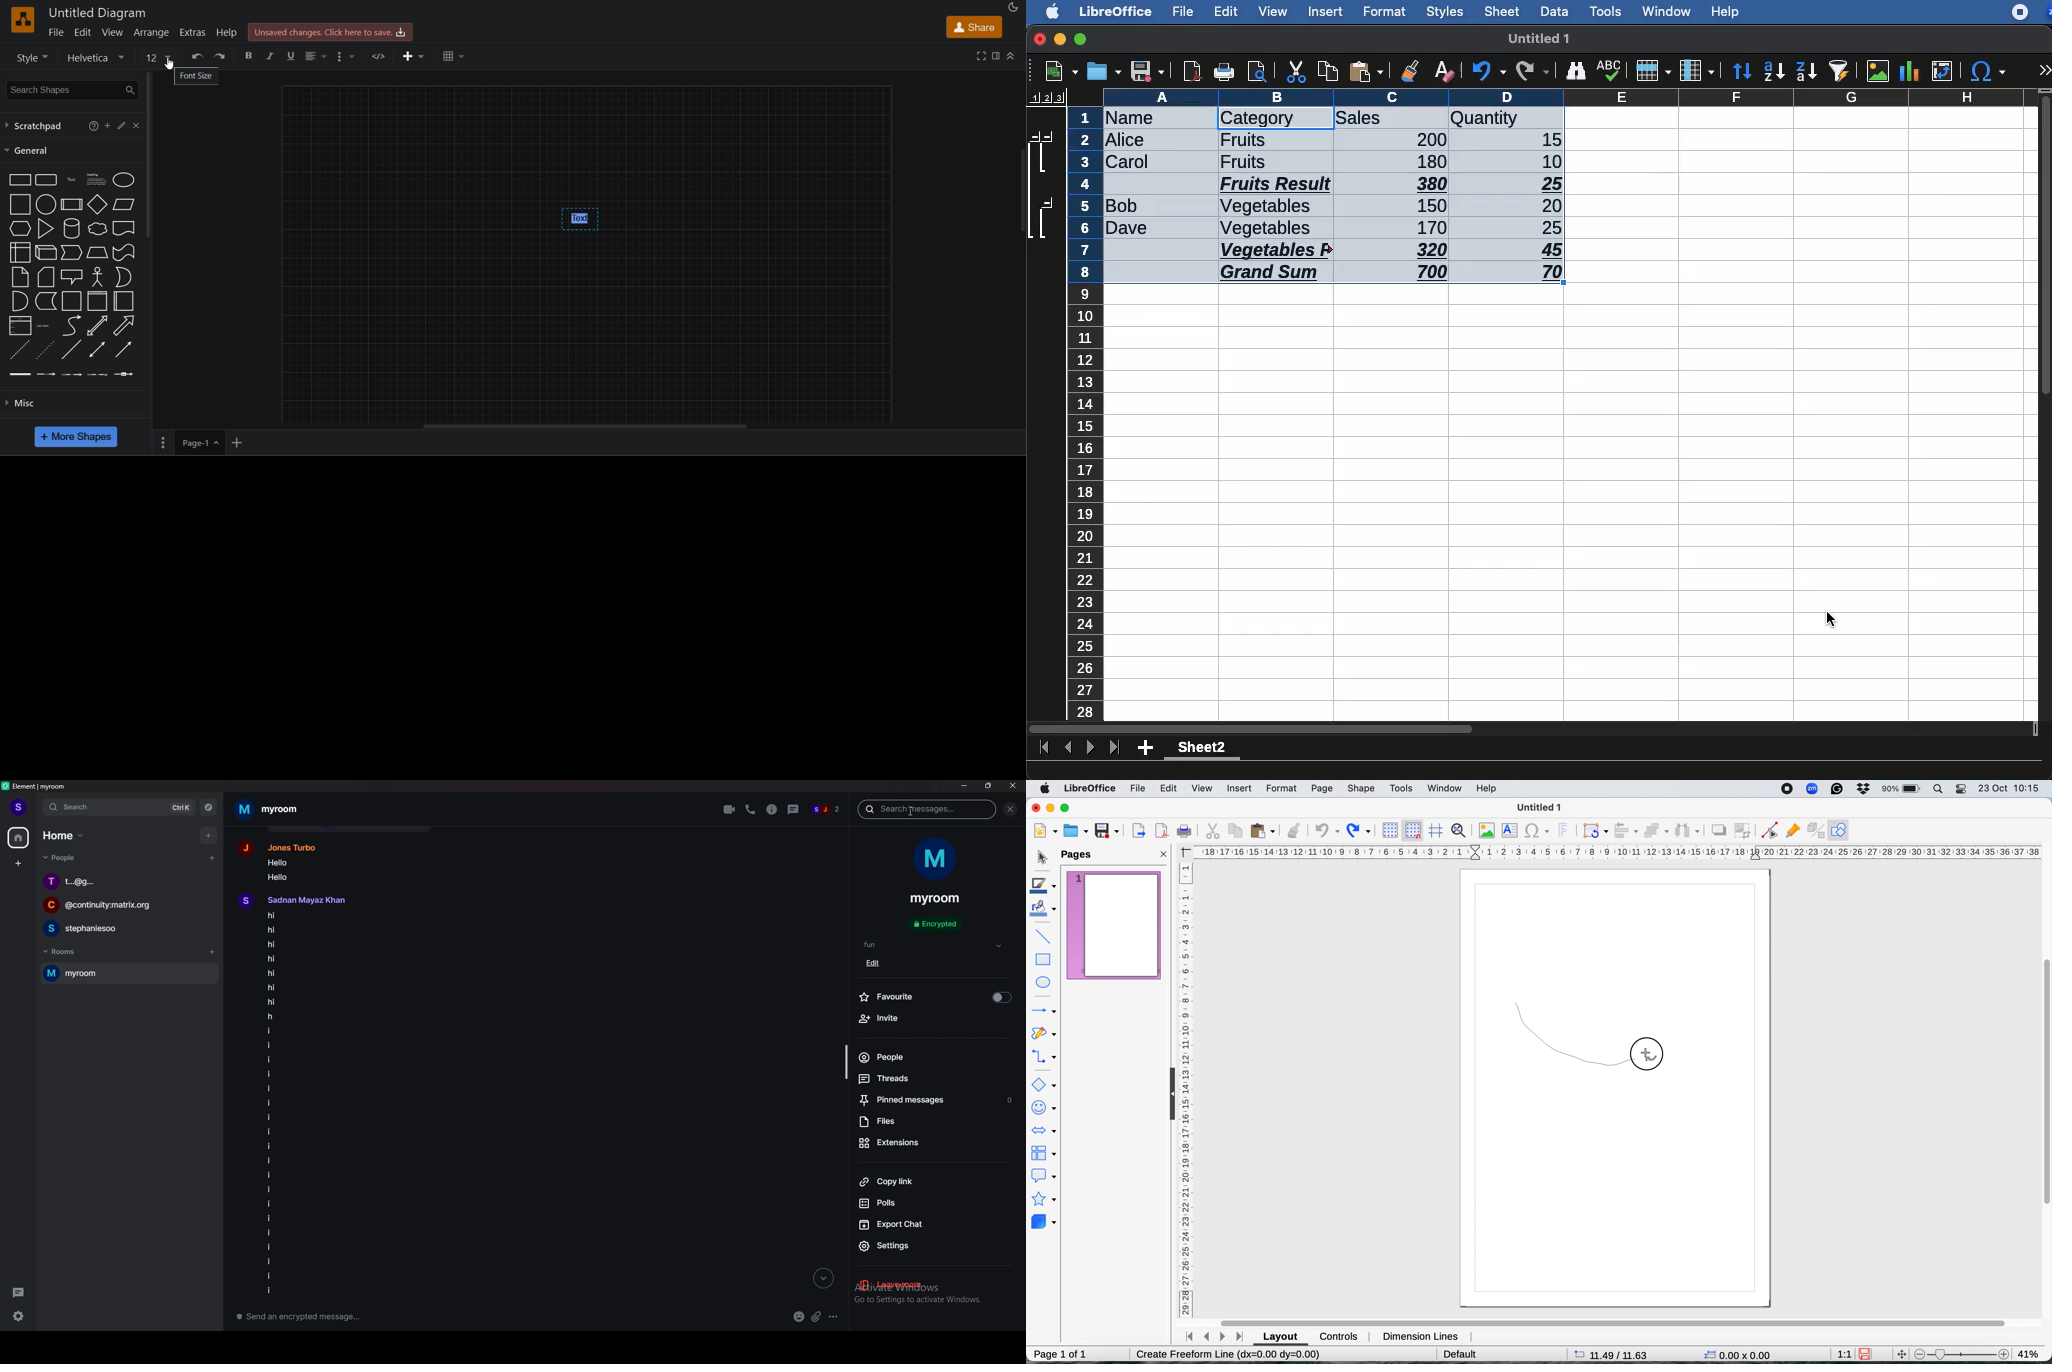  I want to click on Diamond, so click(97, 204).